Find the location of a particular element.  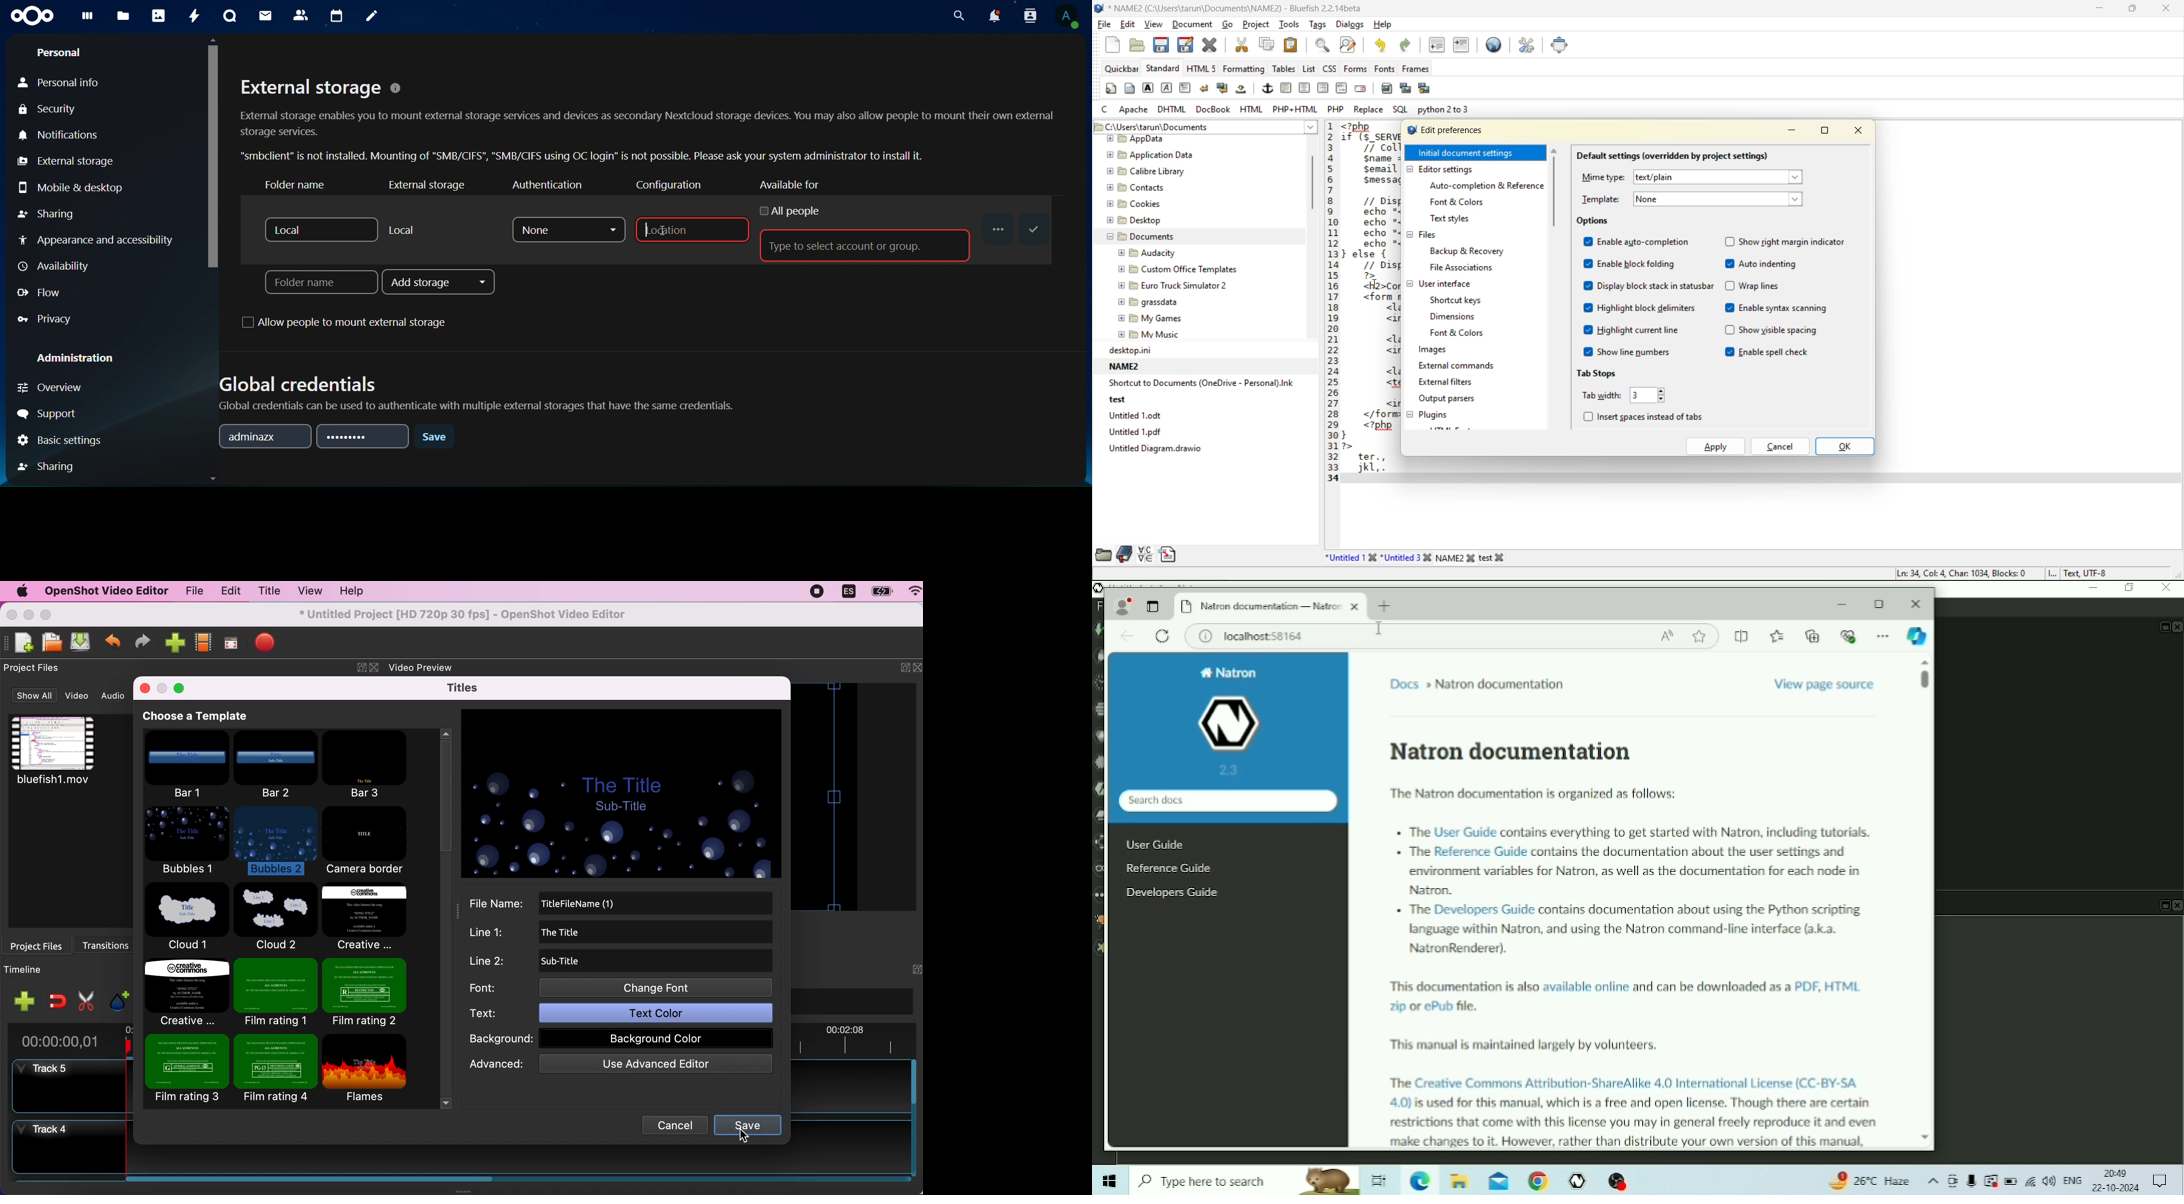

editor settings is located at coordinates (1451, 171).